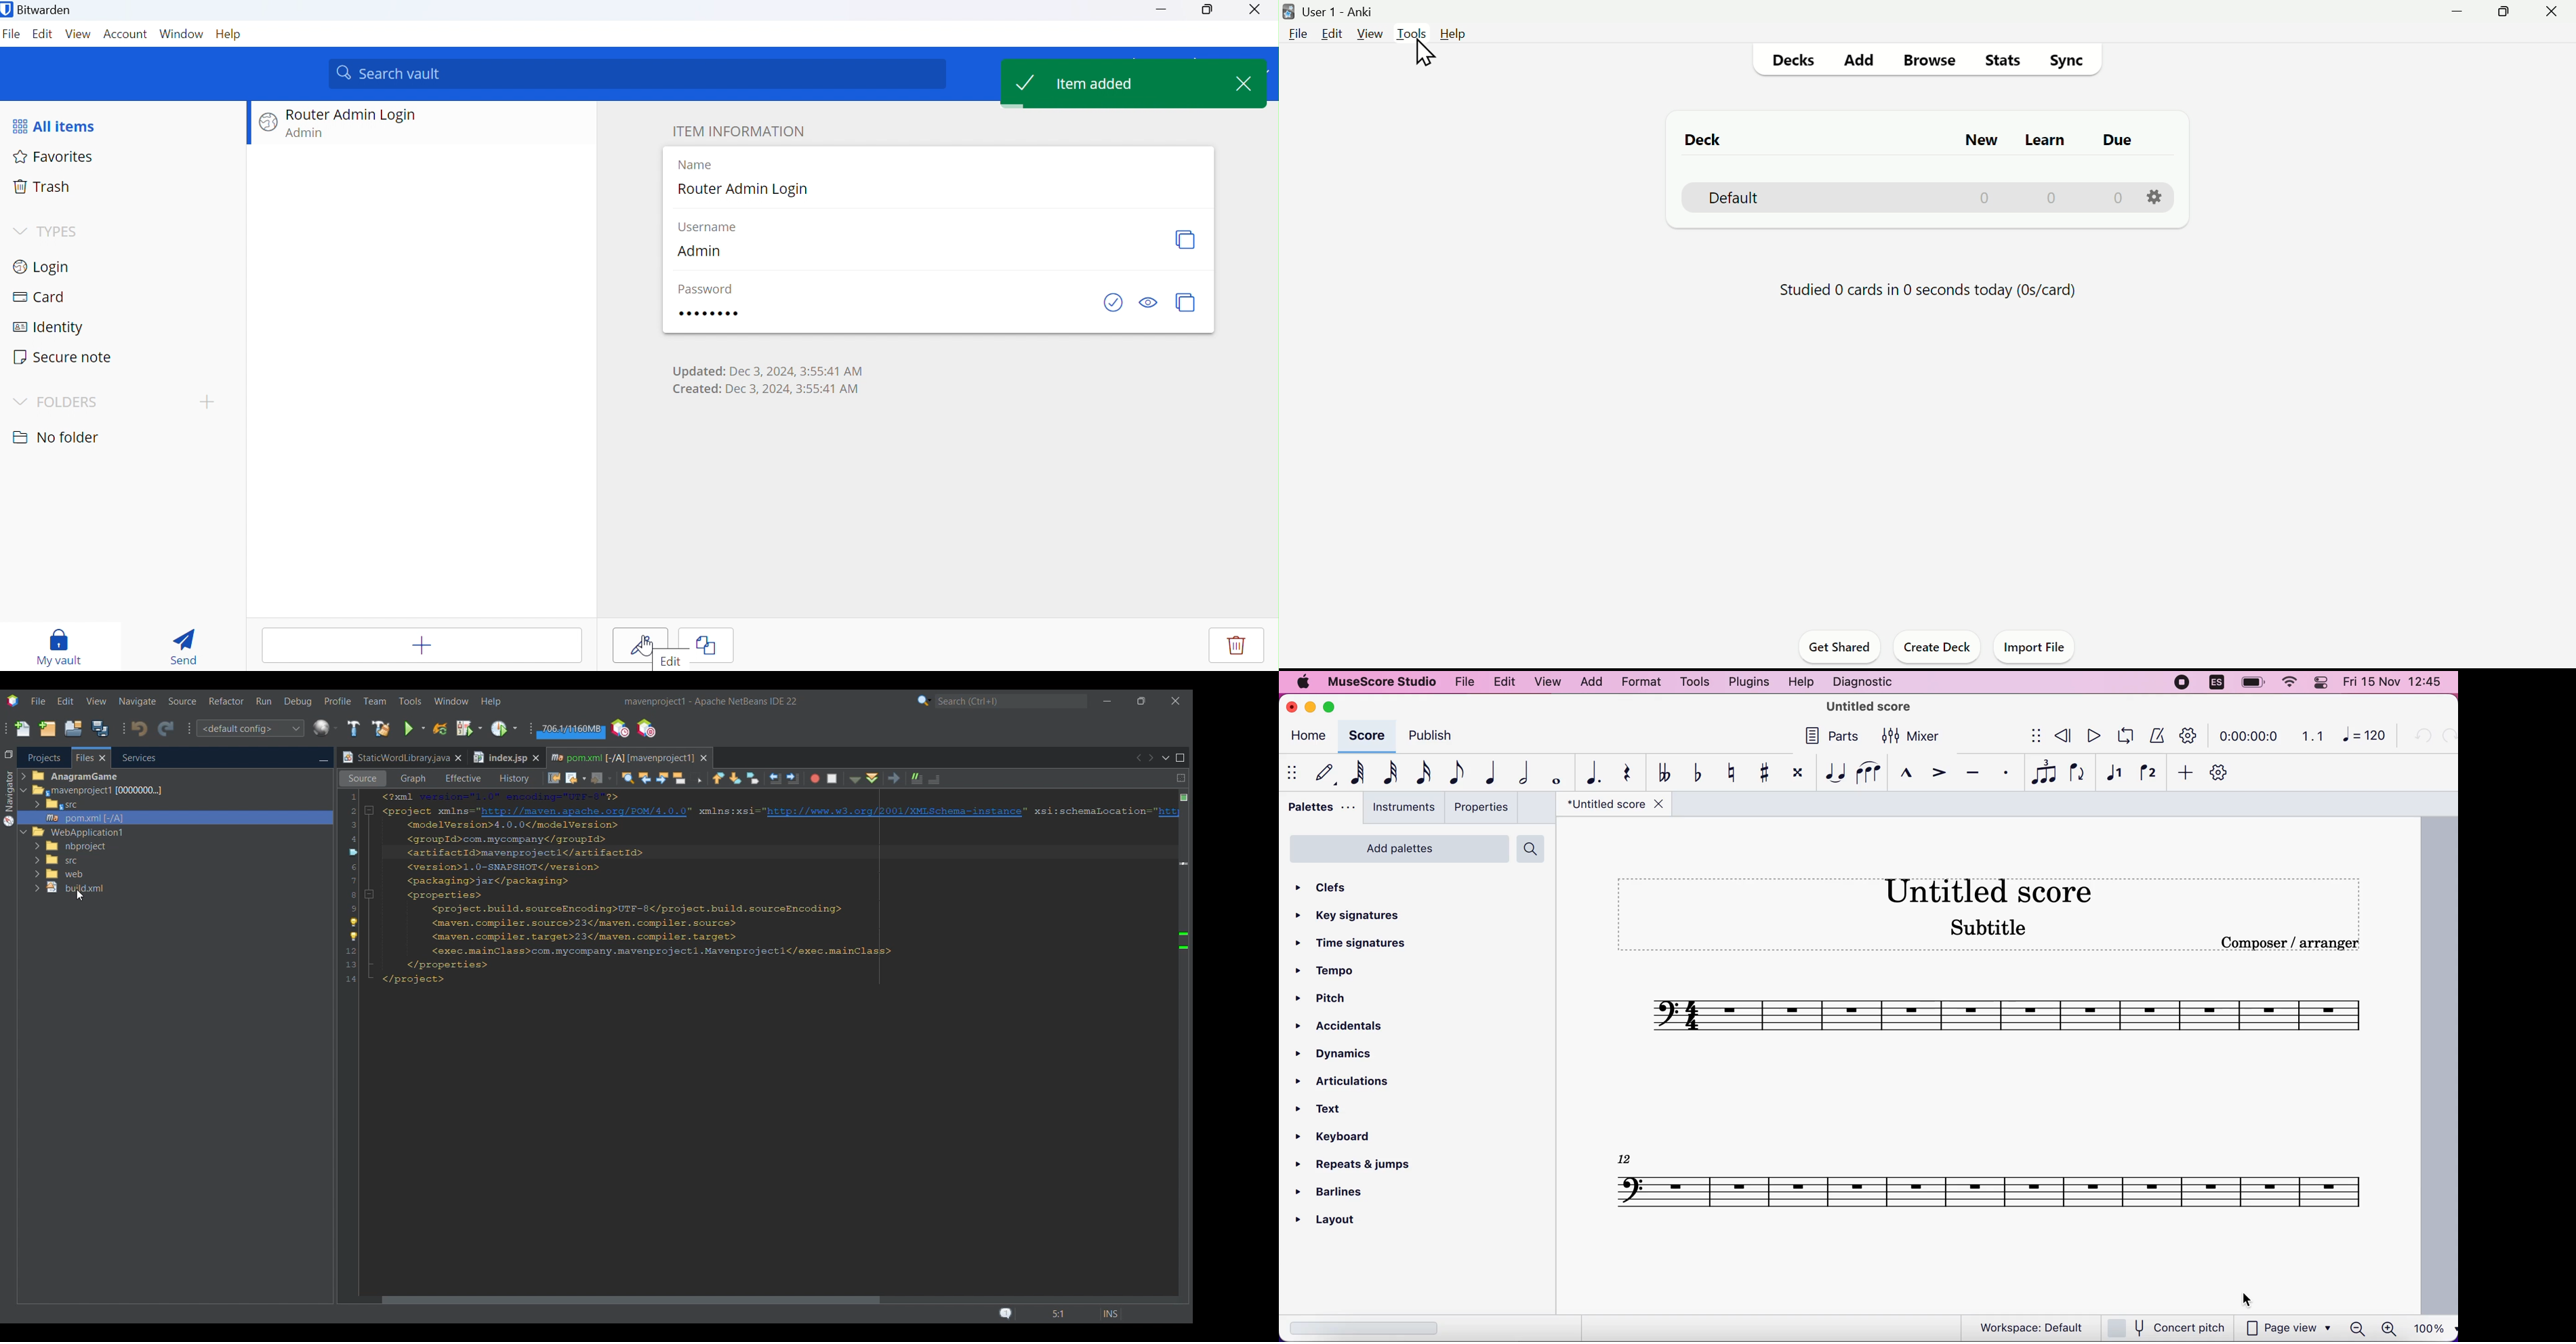 Image resolution: width=2576 pixels, height=1344 pixels. What do you see at coordinates (1162, 11) in the screenshot?
I see `minimize` at bounding box center [1162, 11].